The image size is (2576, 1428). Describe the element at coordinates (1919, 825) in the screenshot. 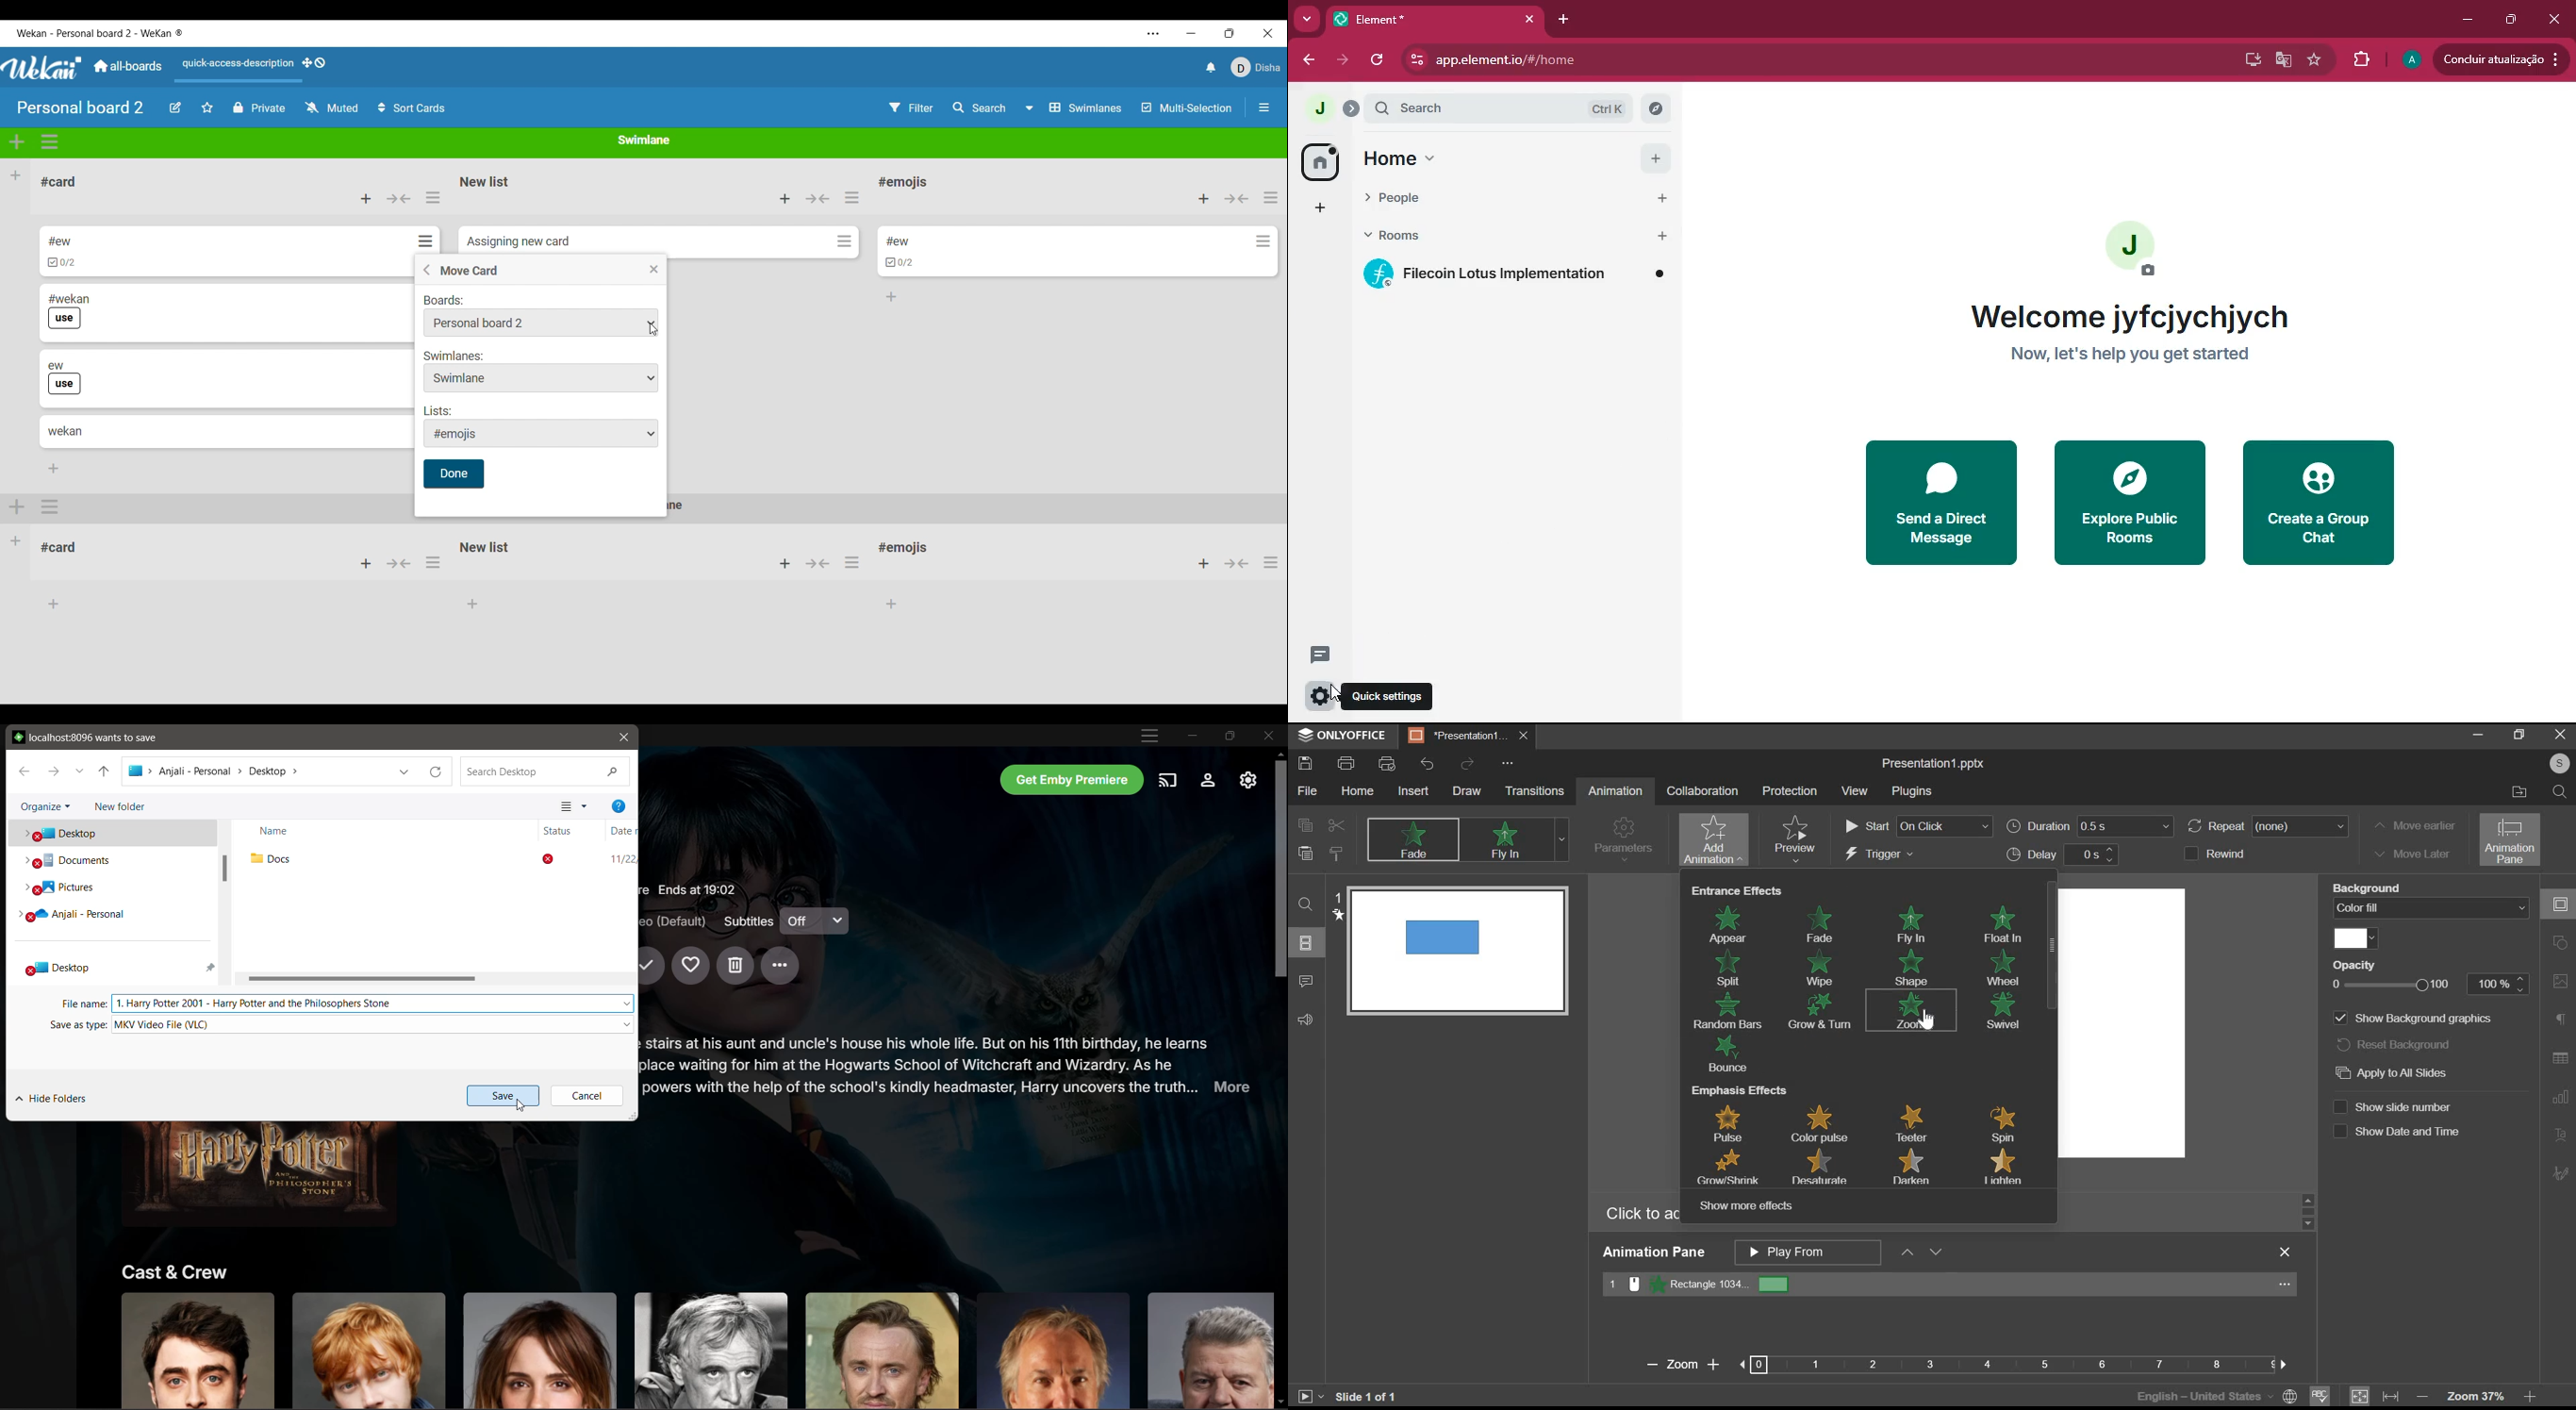

I see `start` at that location.